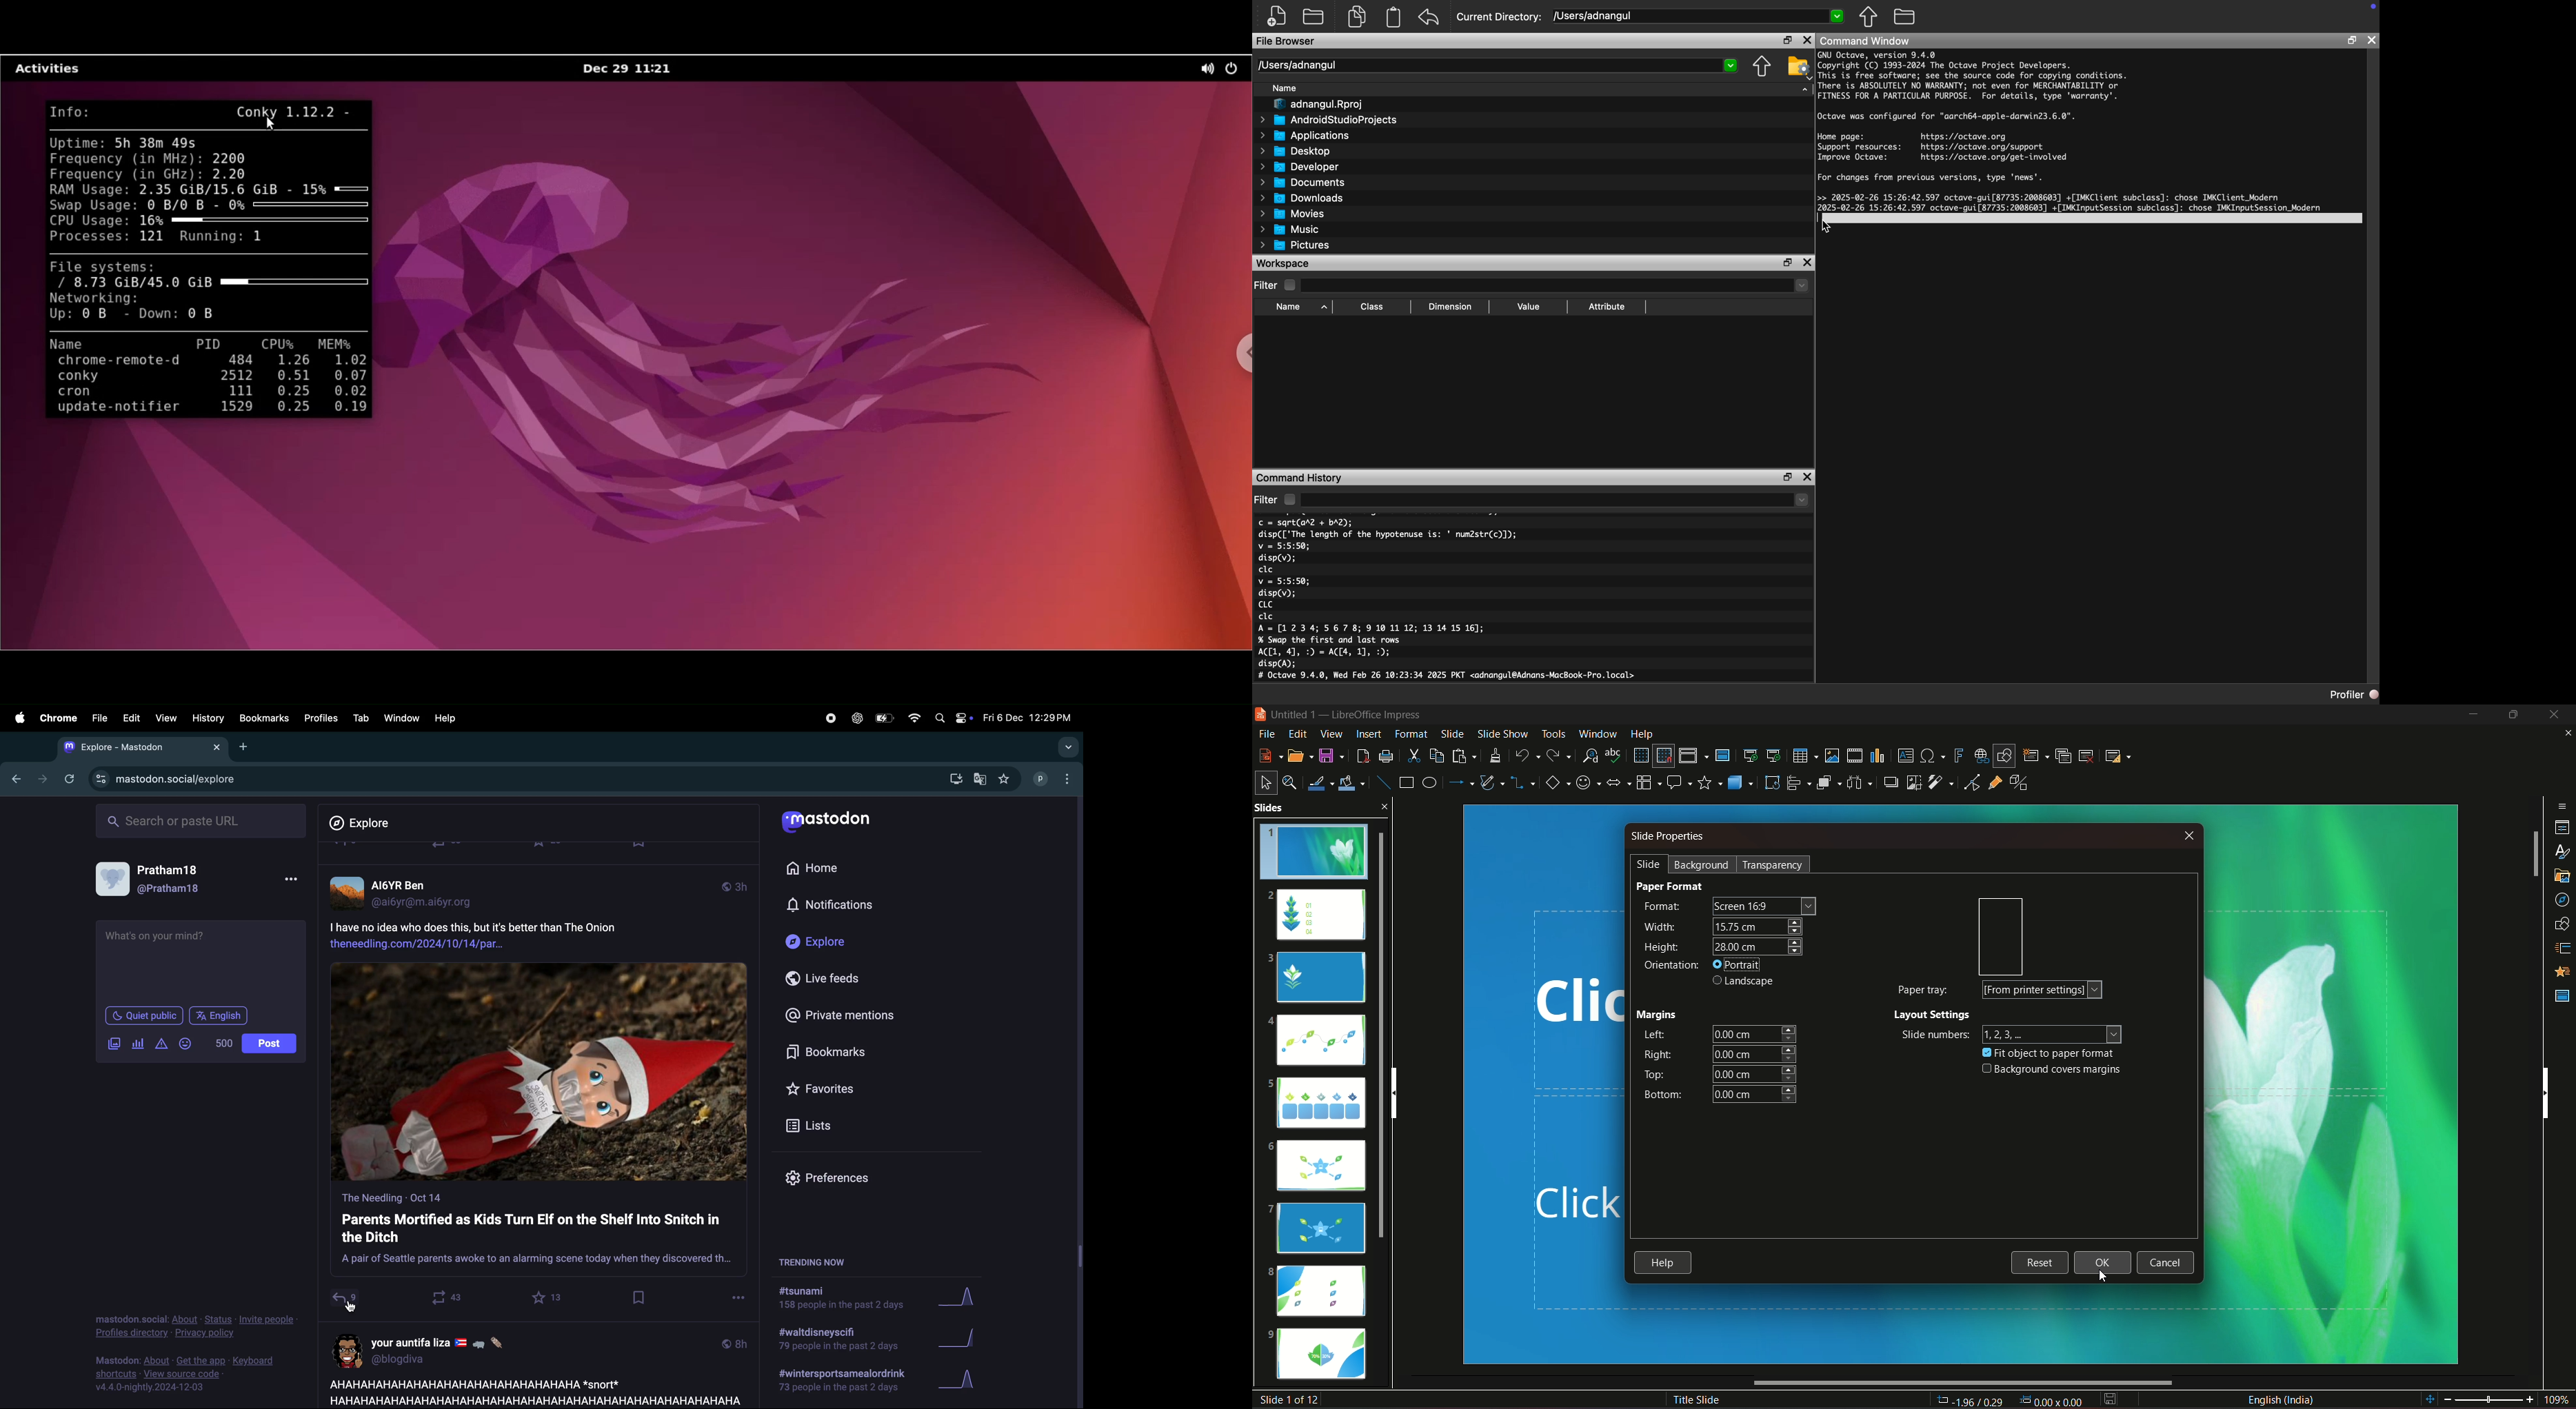 The width and height of the screenshot is (2576, 1428). What do you see at coordinates (161, 777) in the screenshot?
I see `mastodo explore` at bounding box center [161, 777].